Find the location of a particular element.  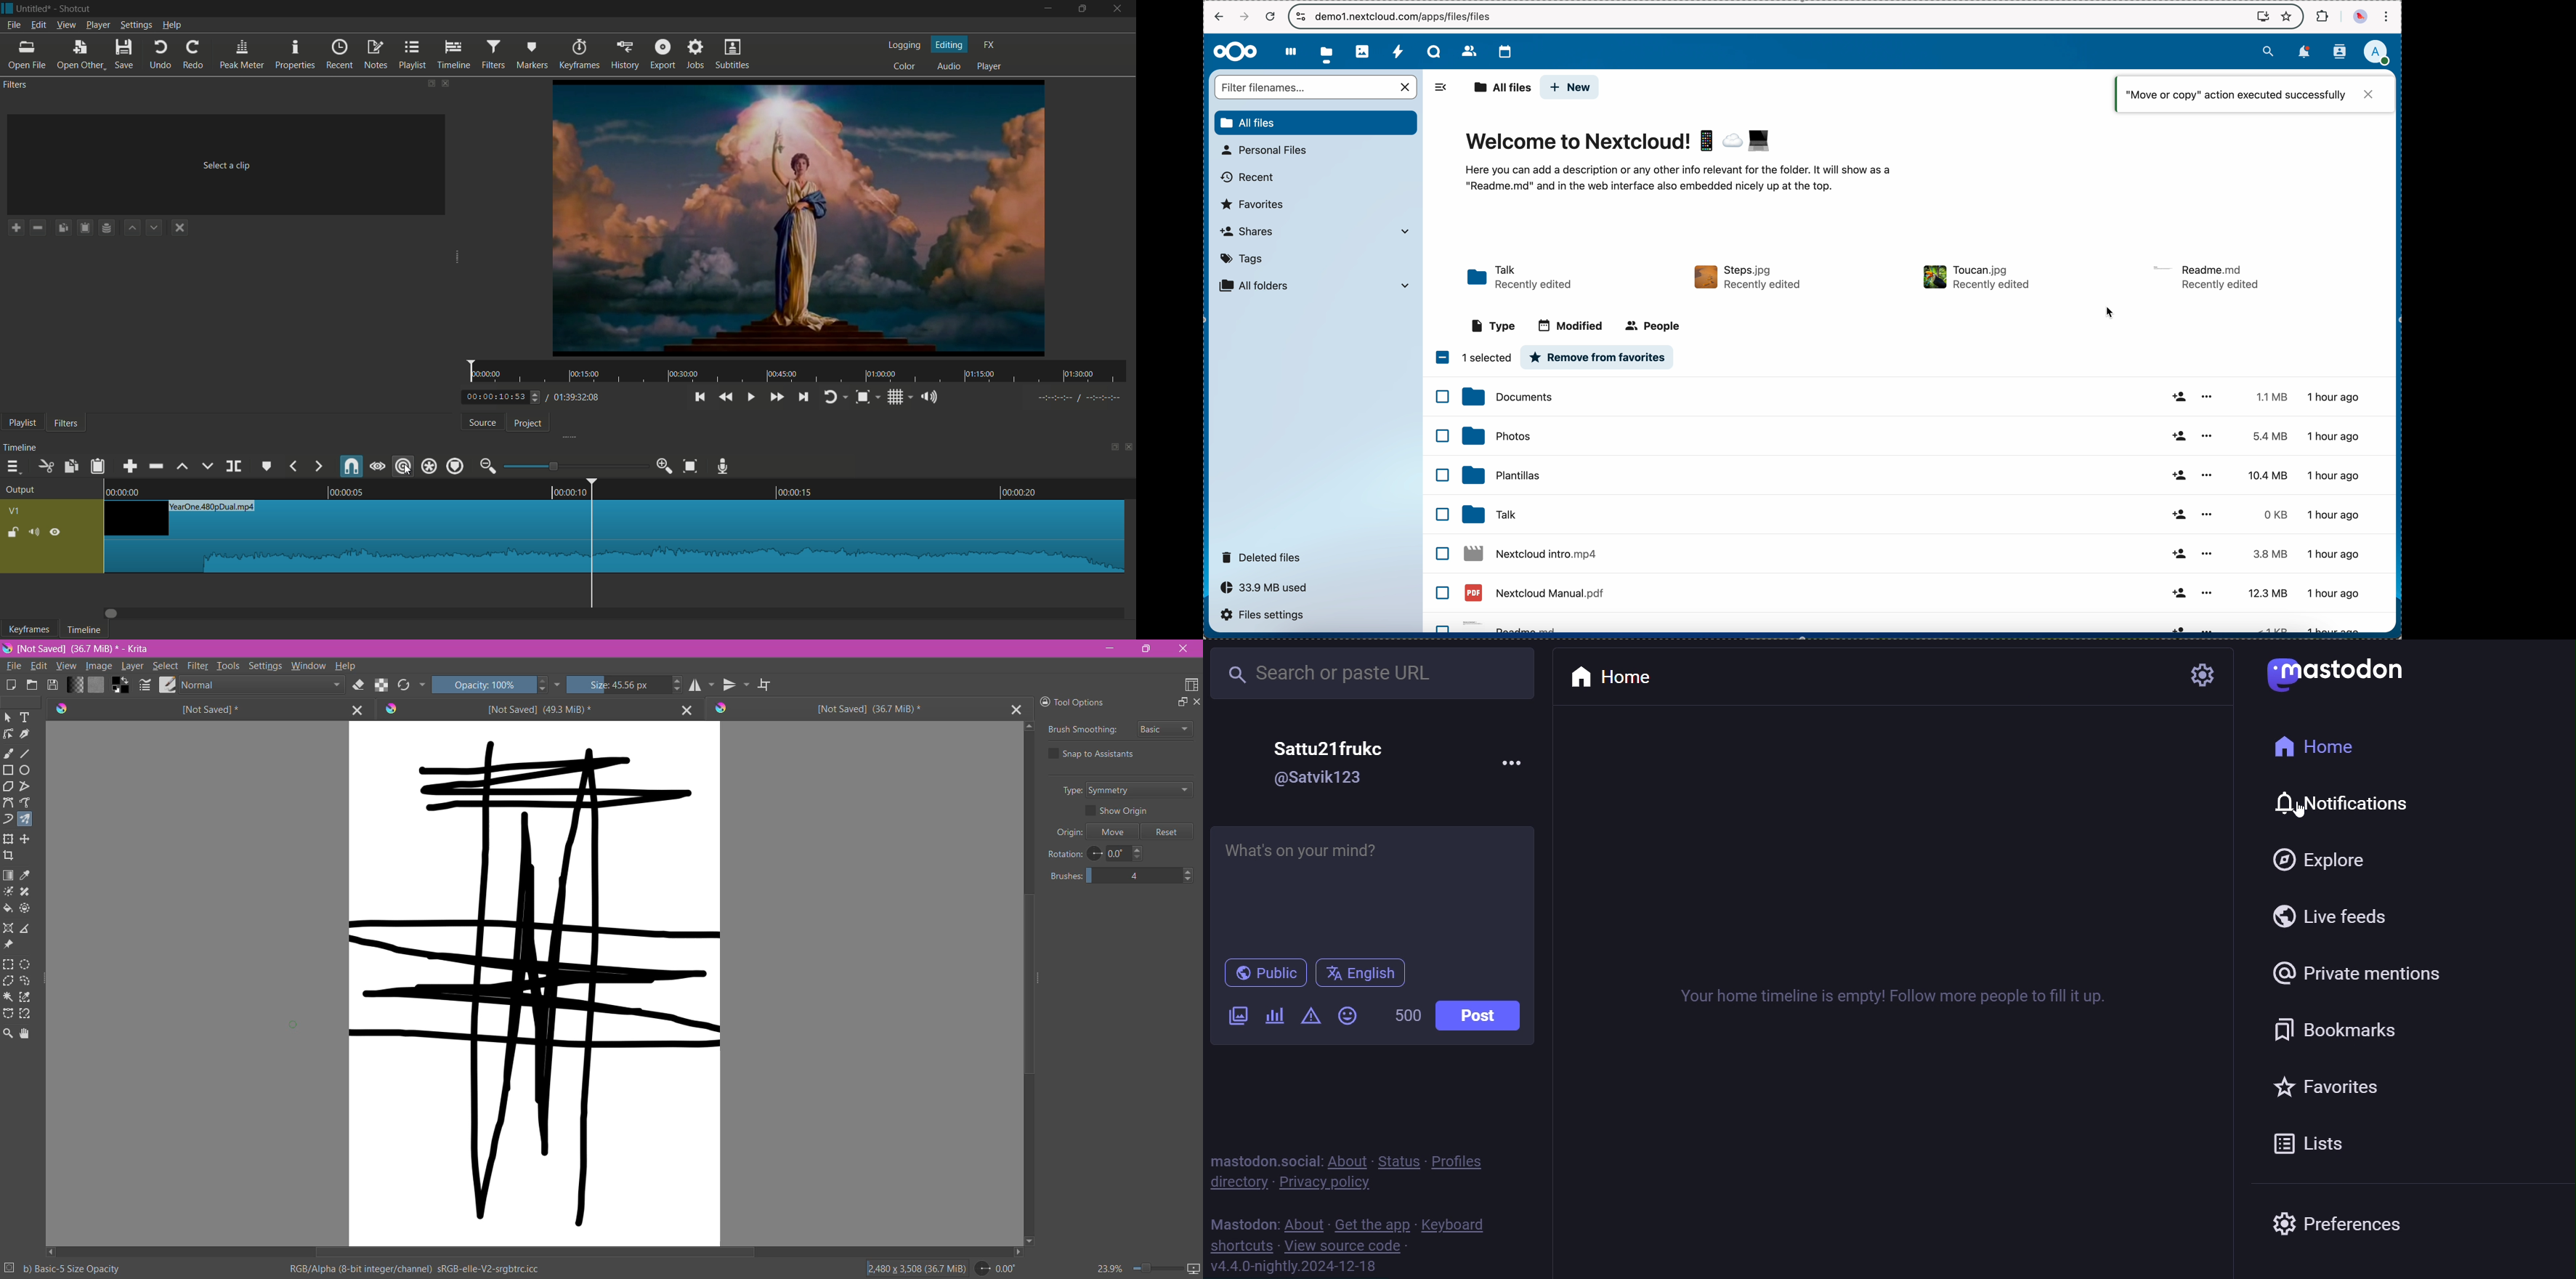

File Name, Size is located at coordinates (88, 649).